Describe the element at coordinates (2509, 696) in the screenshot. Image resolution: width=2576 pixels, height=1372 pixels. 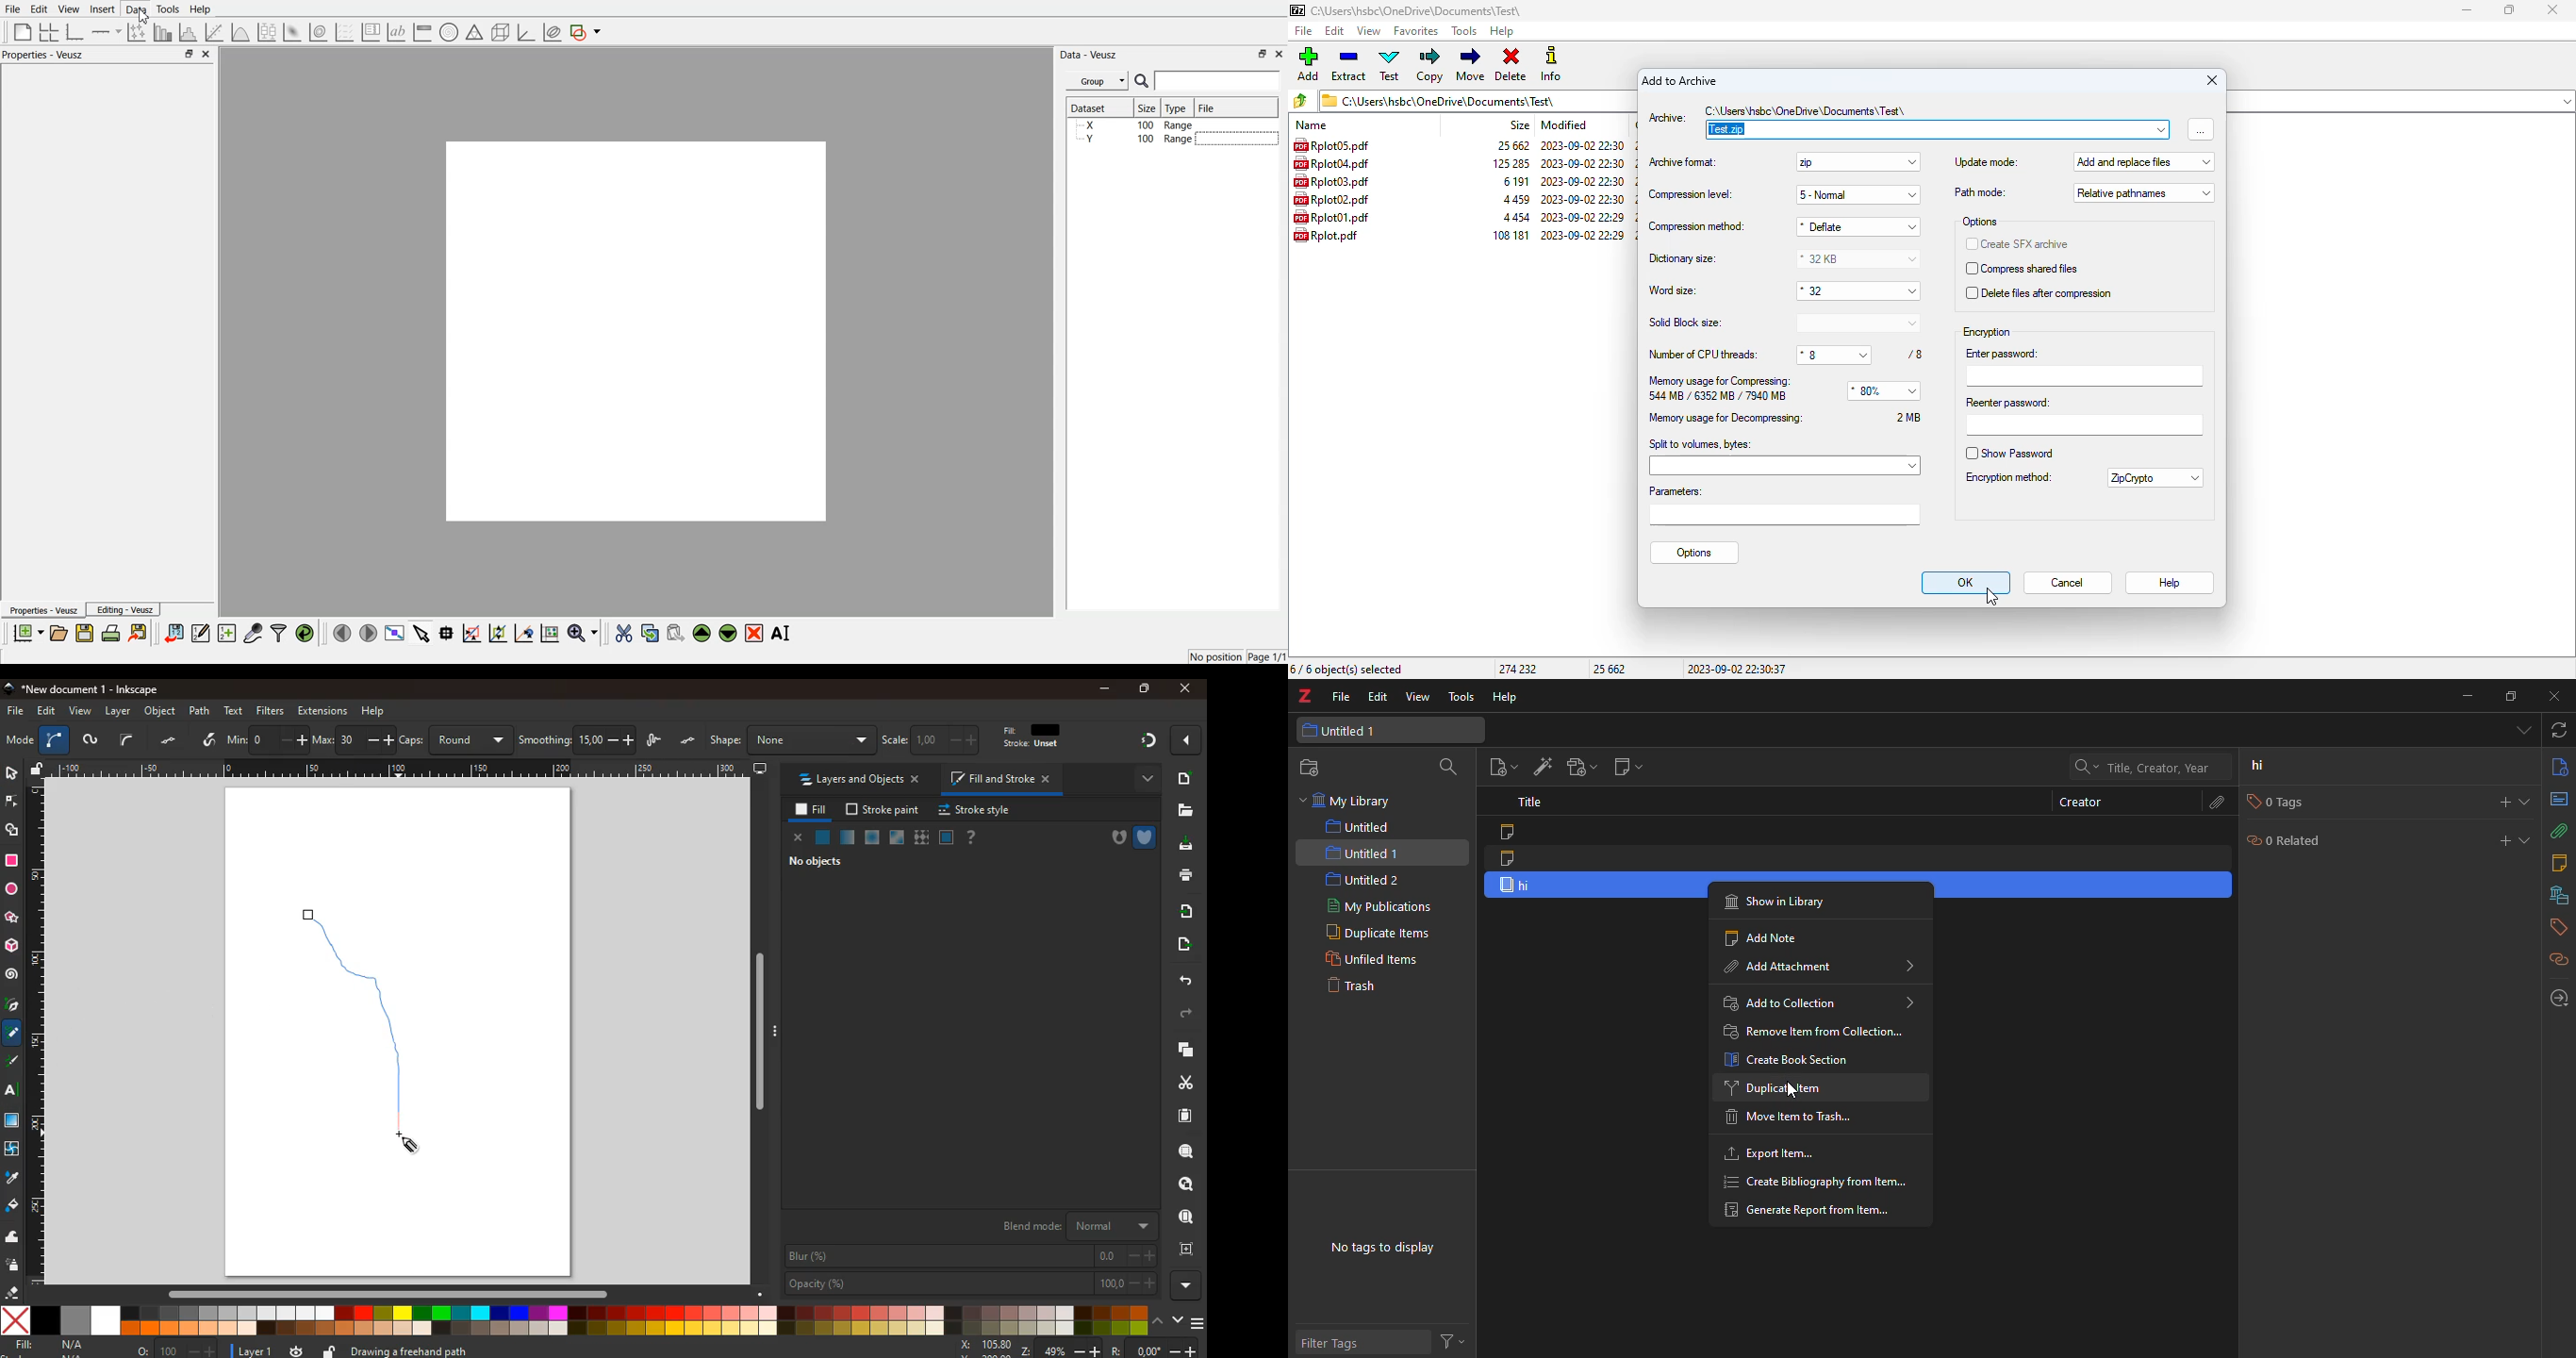
I see `maximize` at that location.